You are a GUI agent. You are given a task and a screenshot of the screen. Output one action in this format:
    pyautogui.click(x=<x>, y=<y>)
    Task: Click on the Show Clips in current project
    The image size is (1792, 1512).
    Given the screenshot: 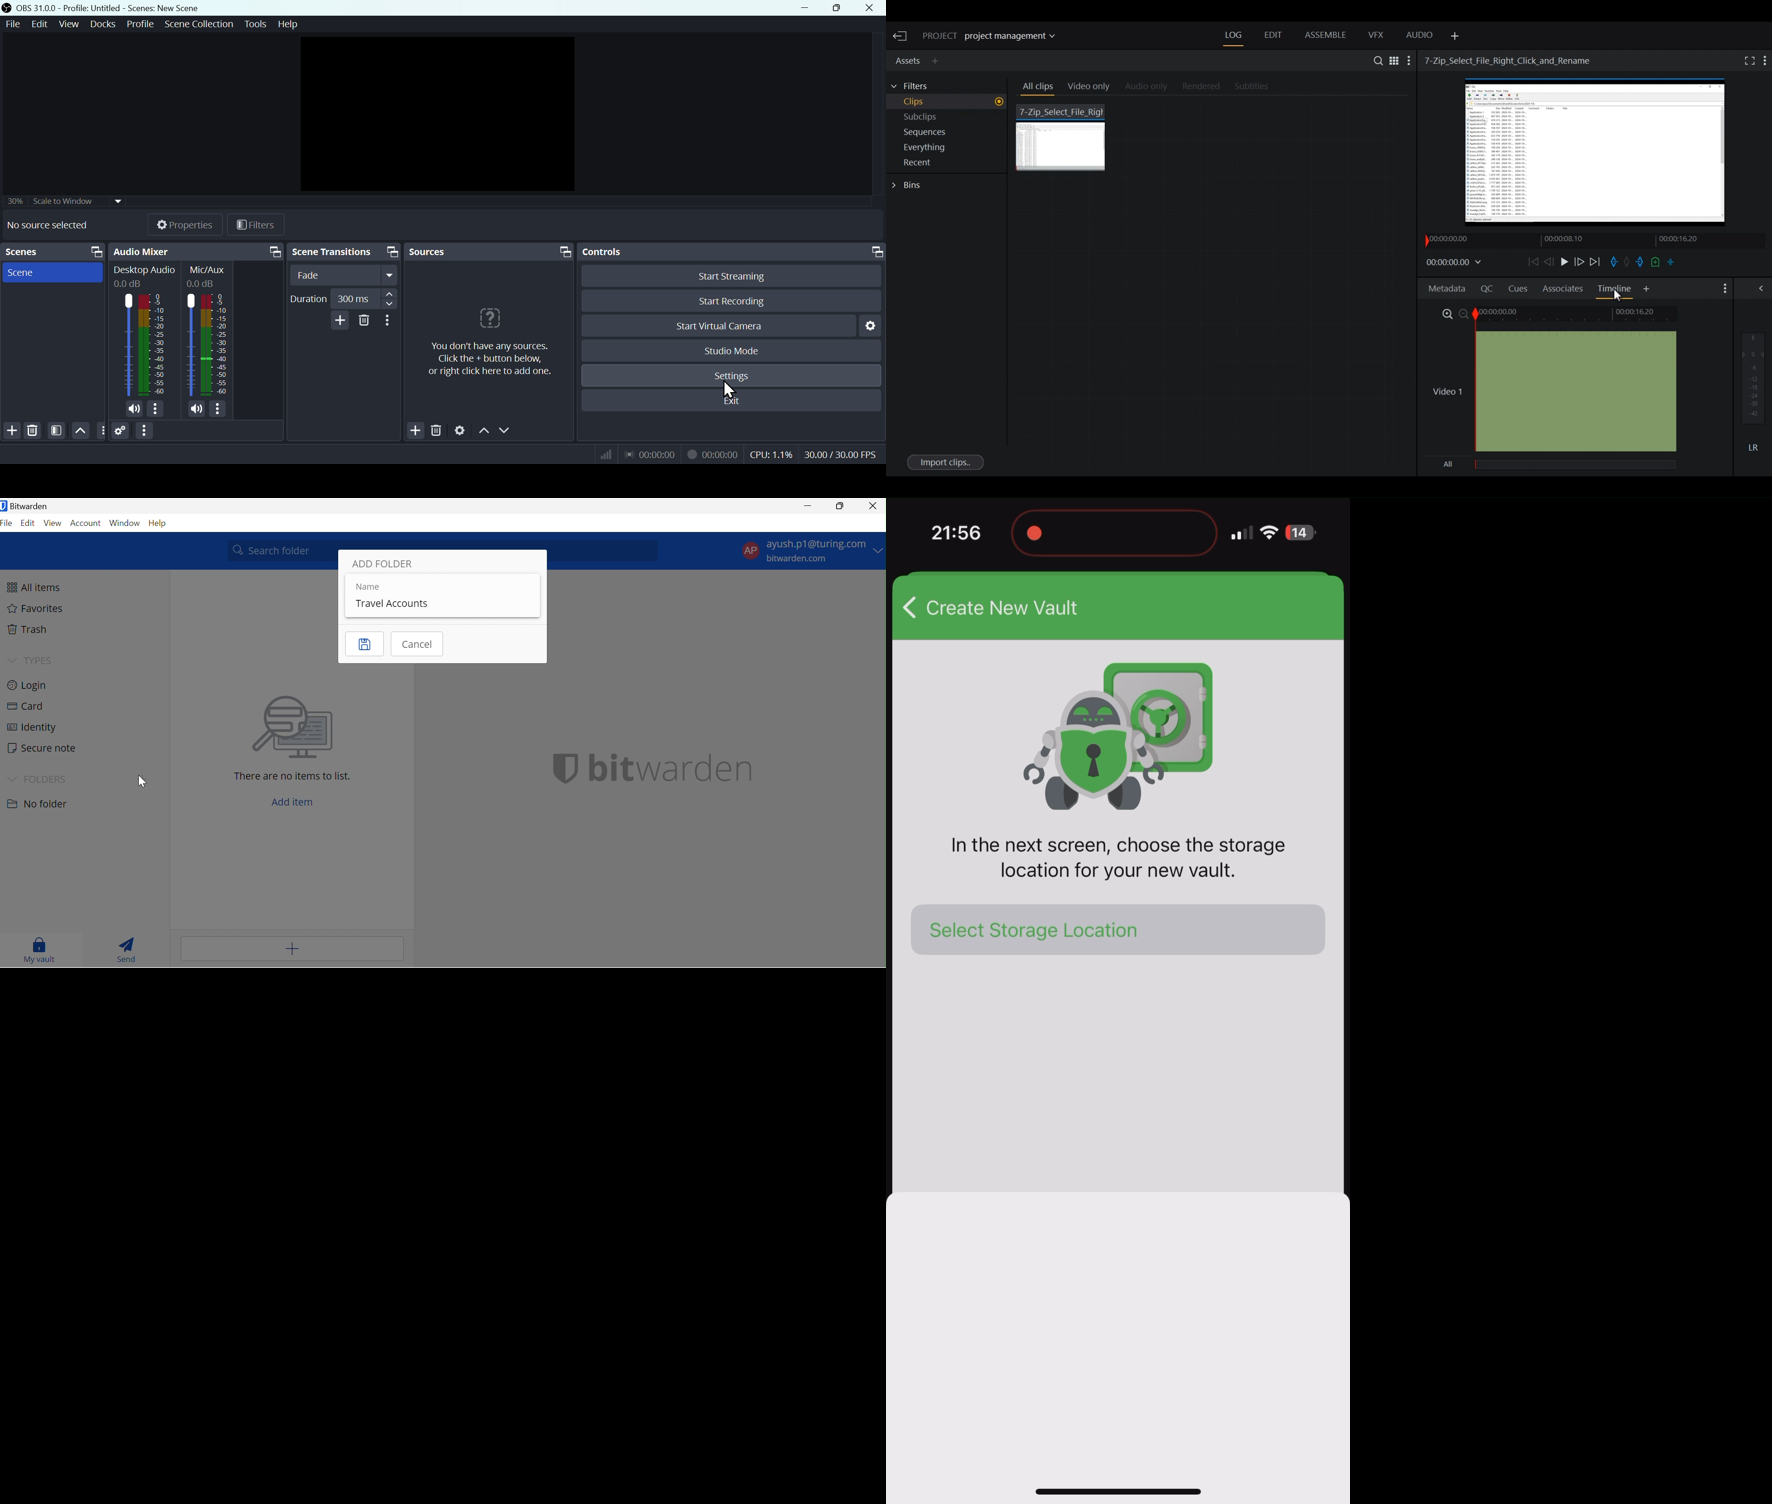 What is the action you would take?
    pyautogui.click(x=948, y=103)
    